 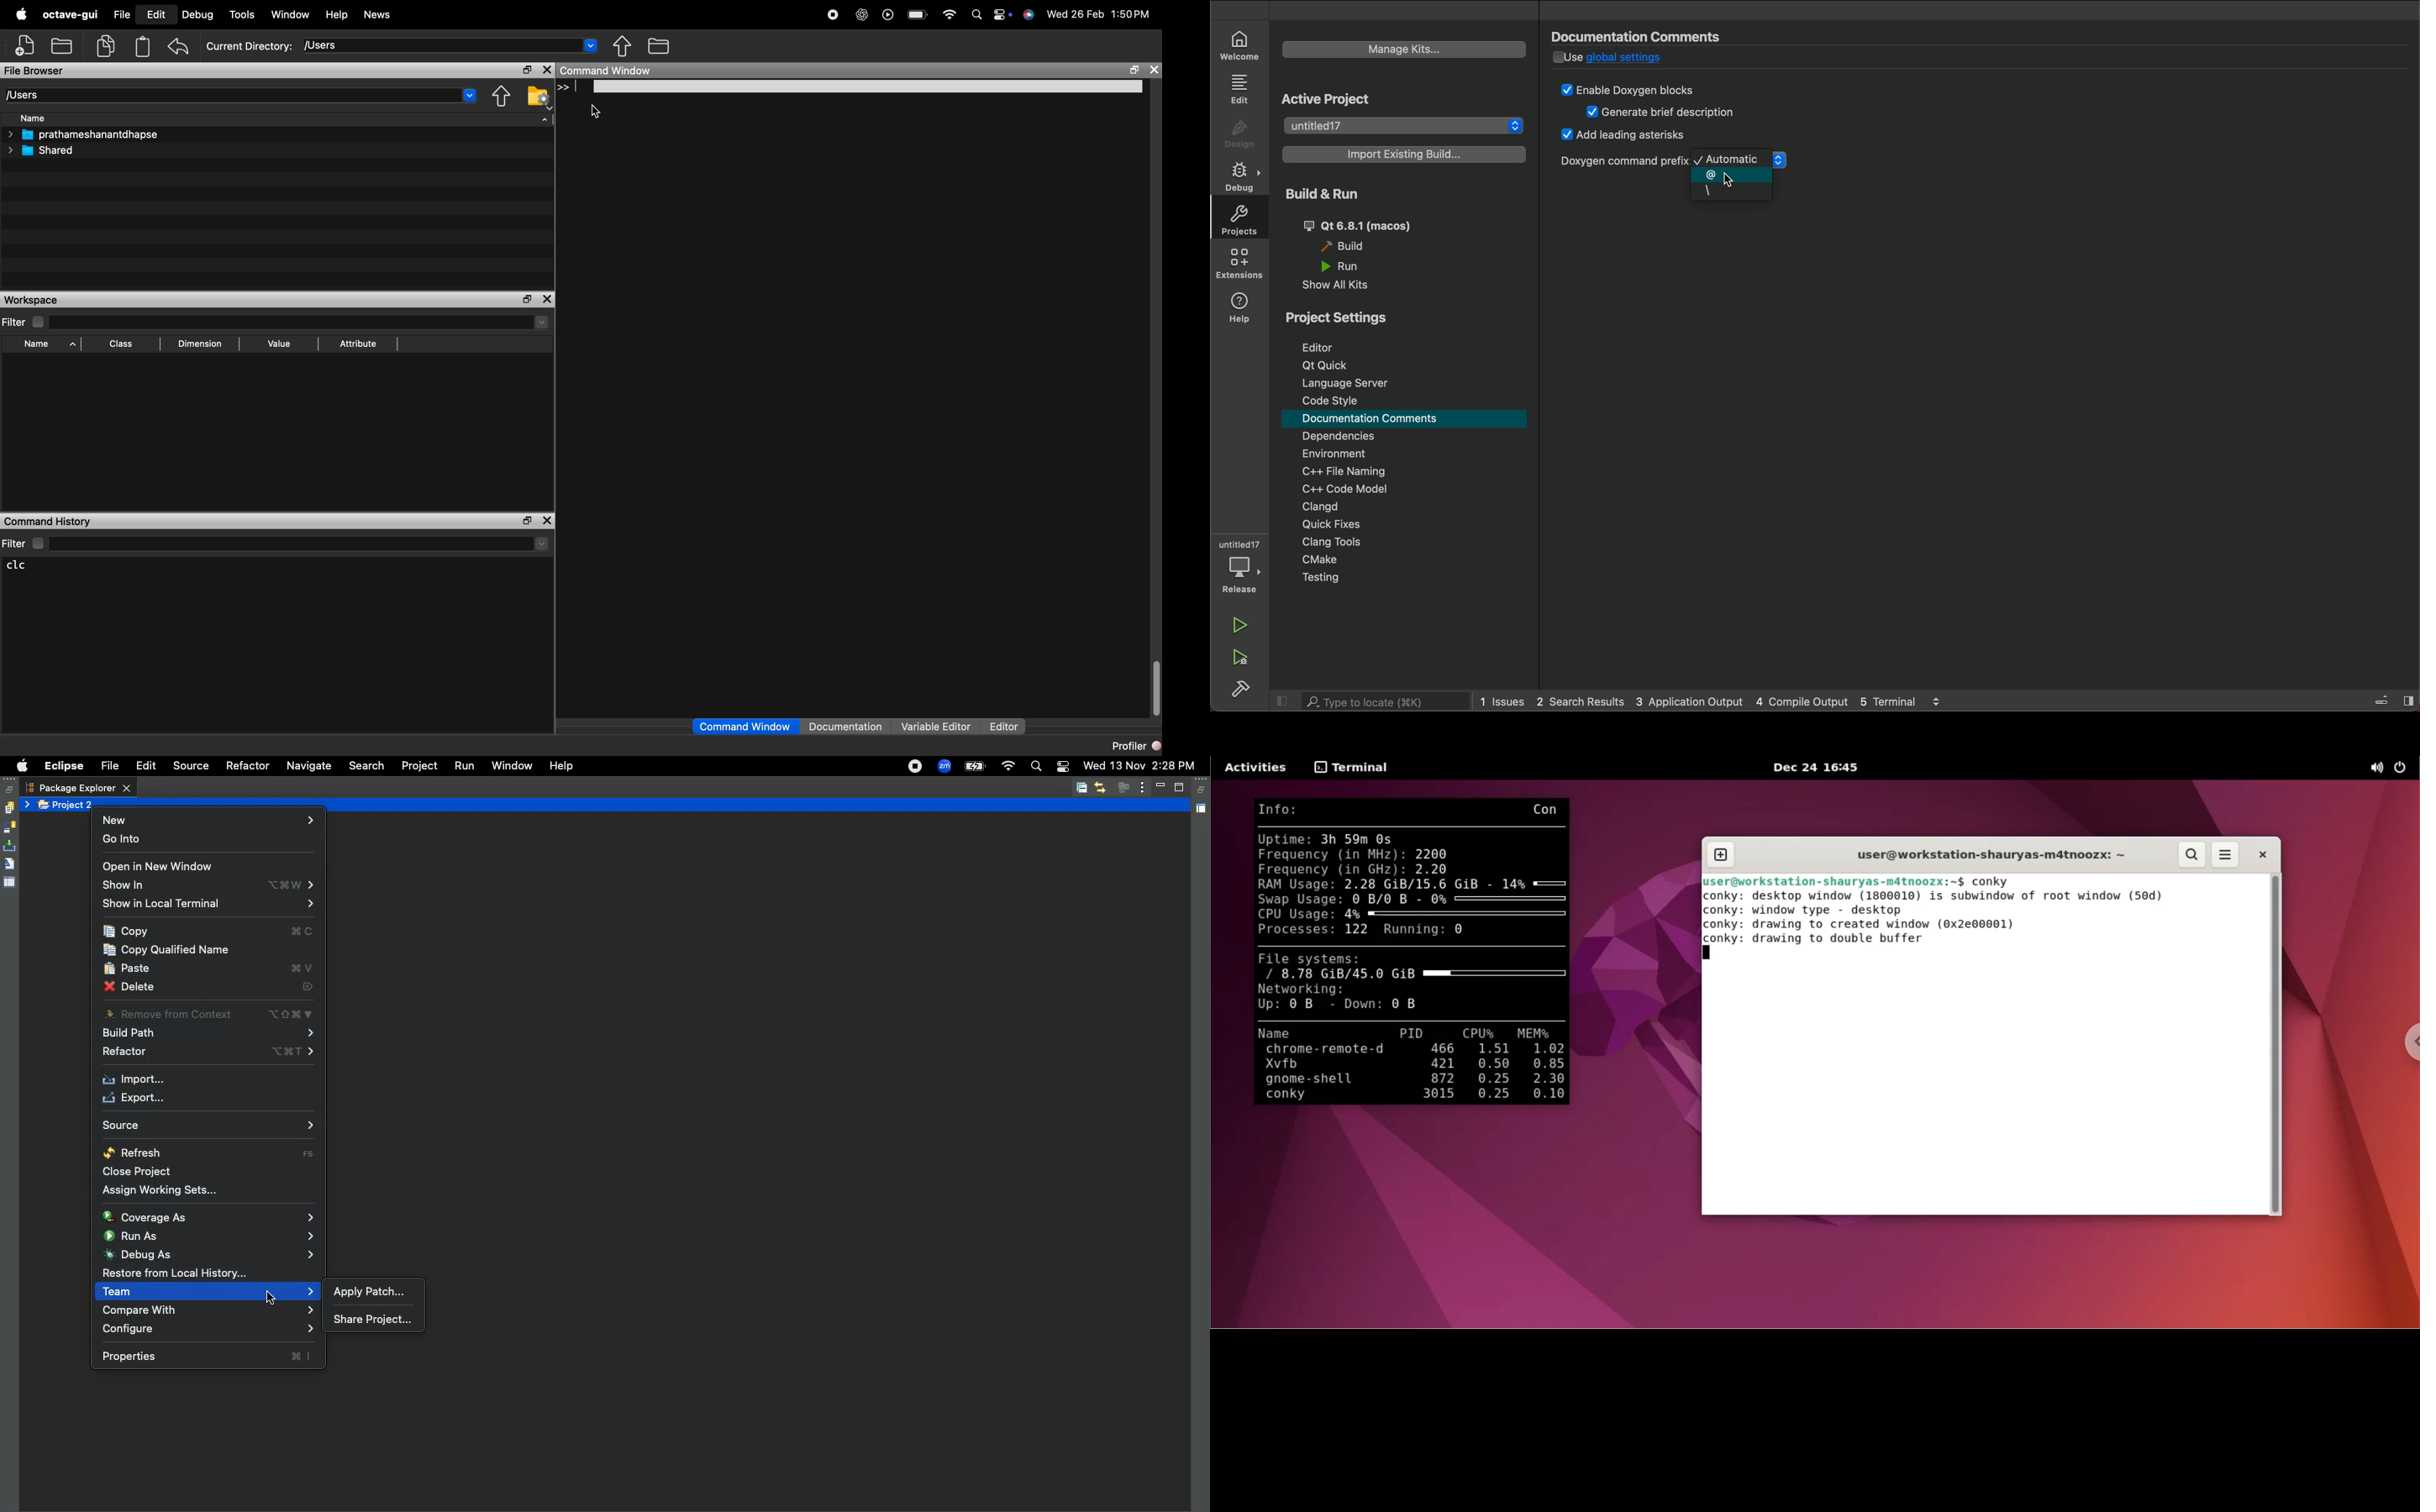 I want to click on Shared area, so click(x=1202, y=811).